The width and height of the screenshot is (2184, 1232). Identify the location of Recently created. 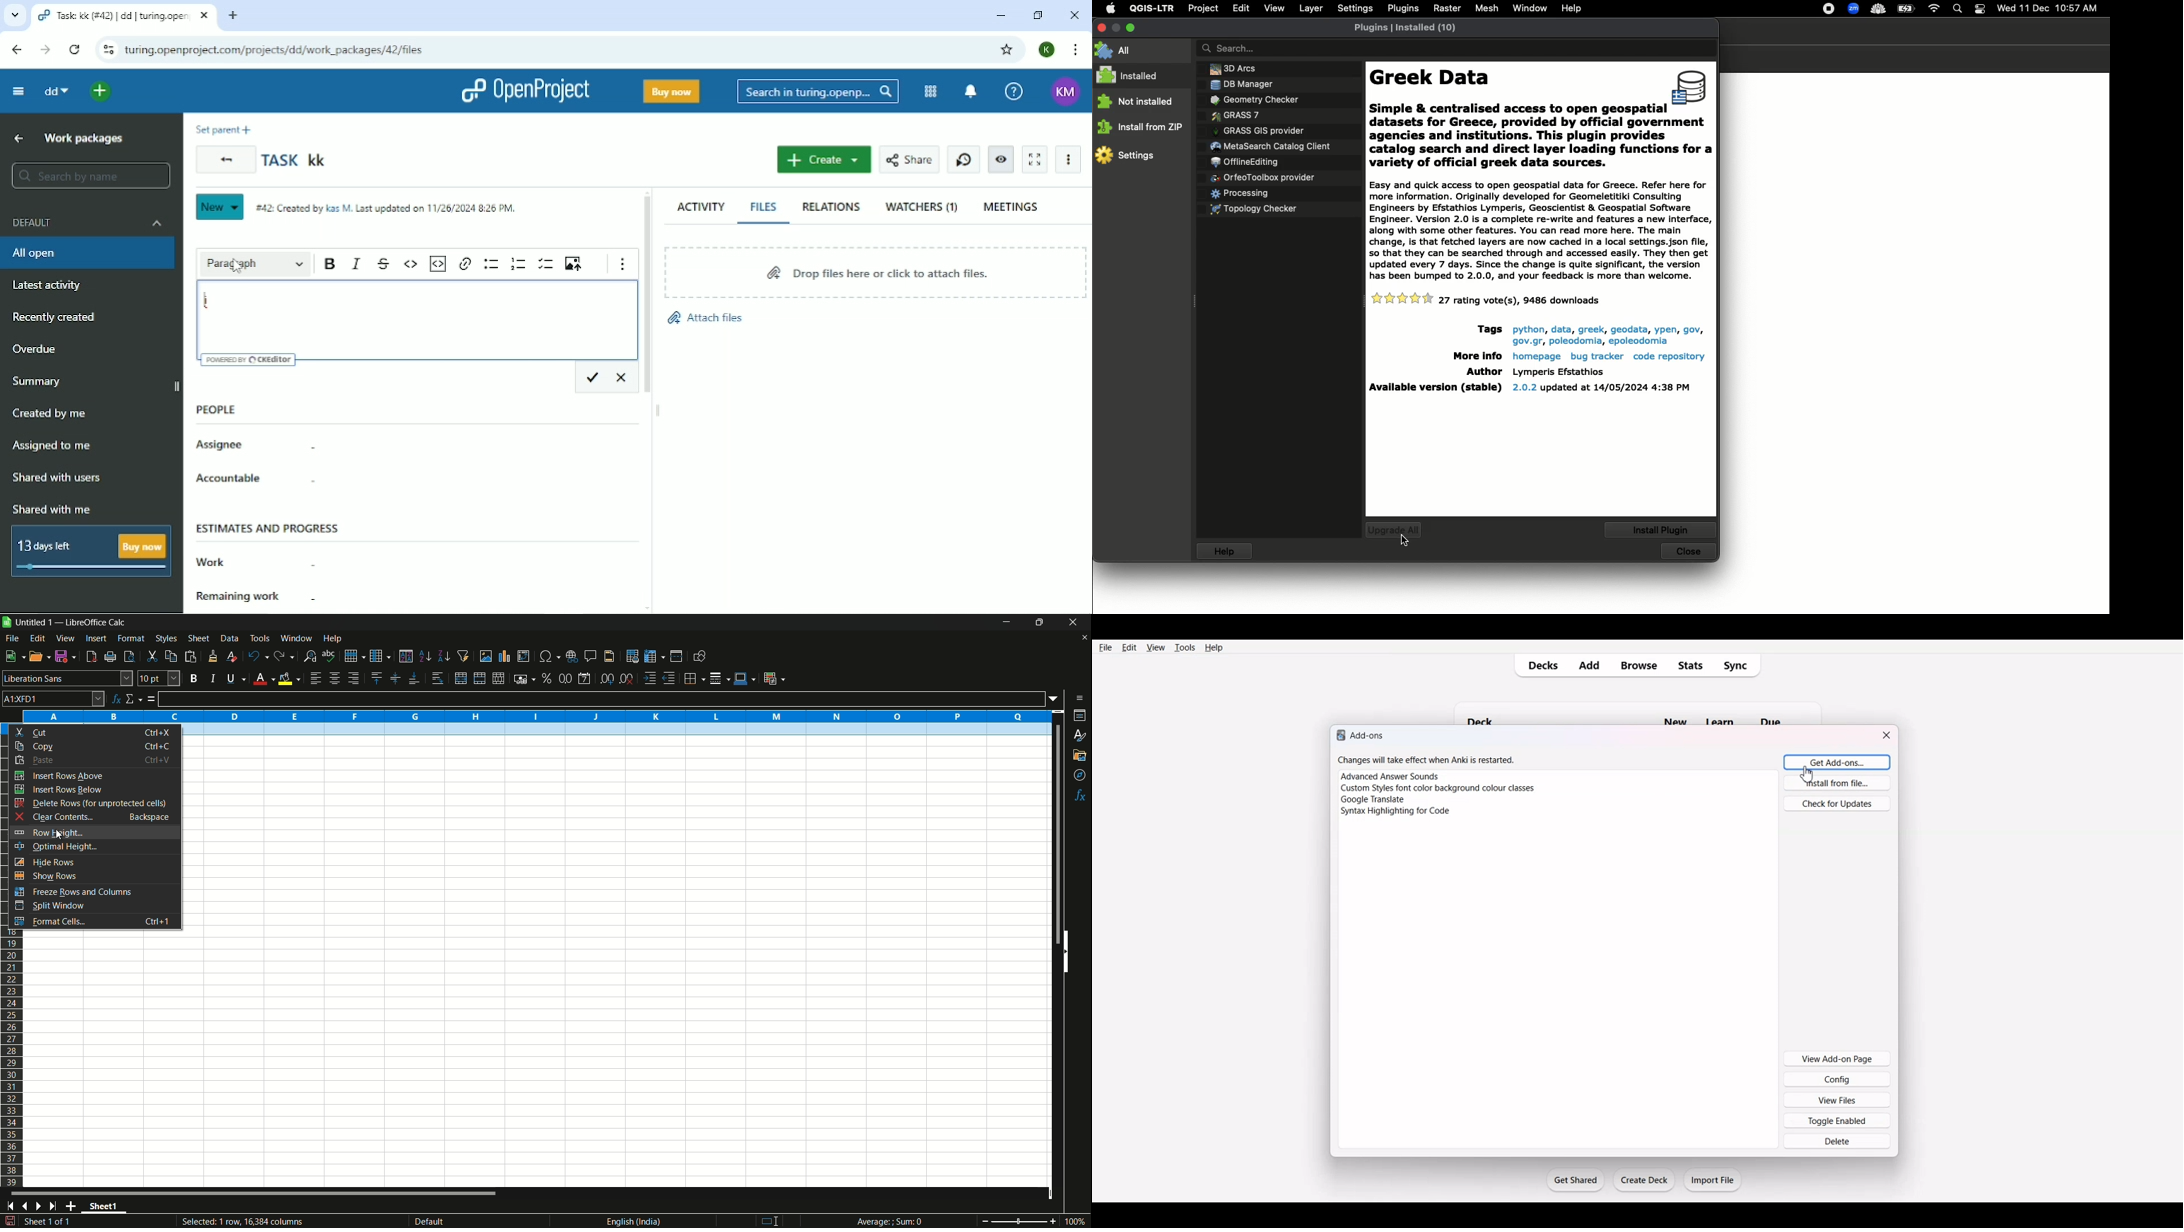
(59, 318).